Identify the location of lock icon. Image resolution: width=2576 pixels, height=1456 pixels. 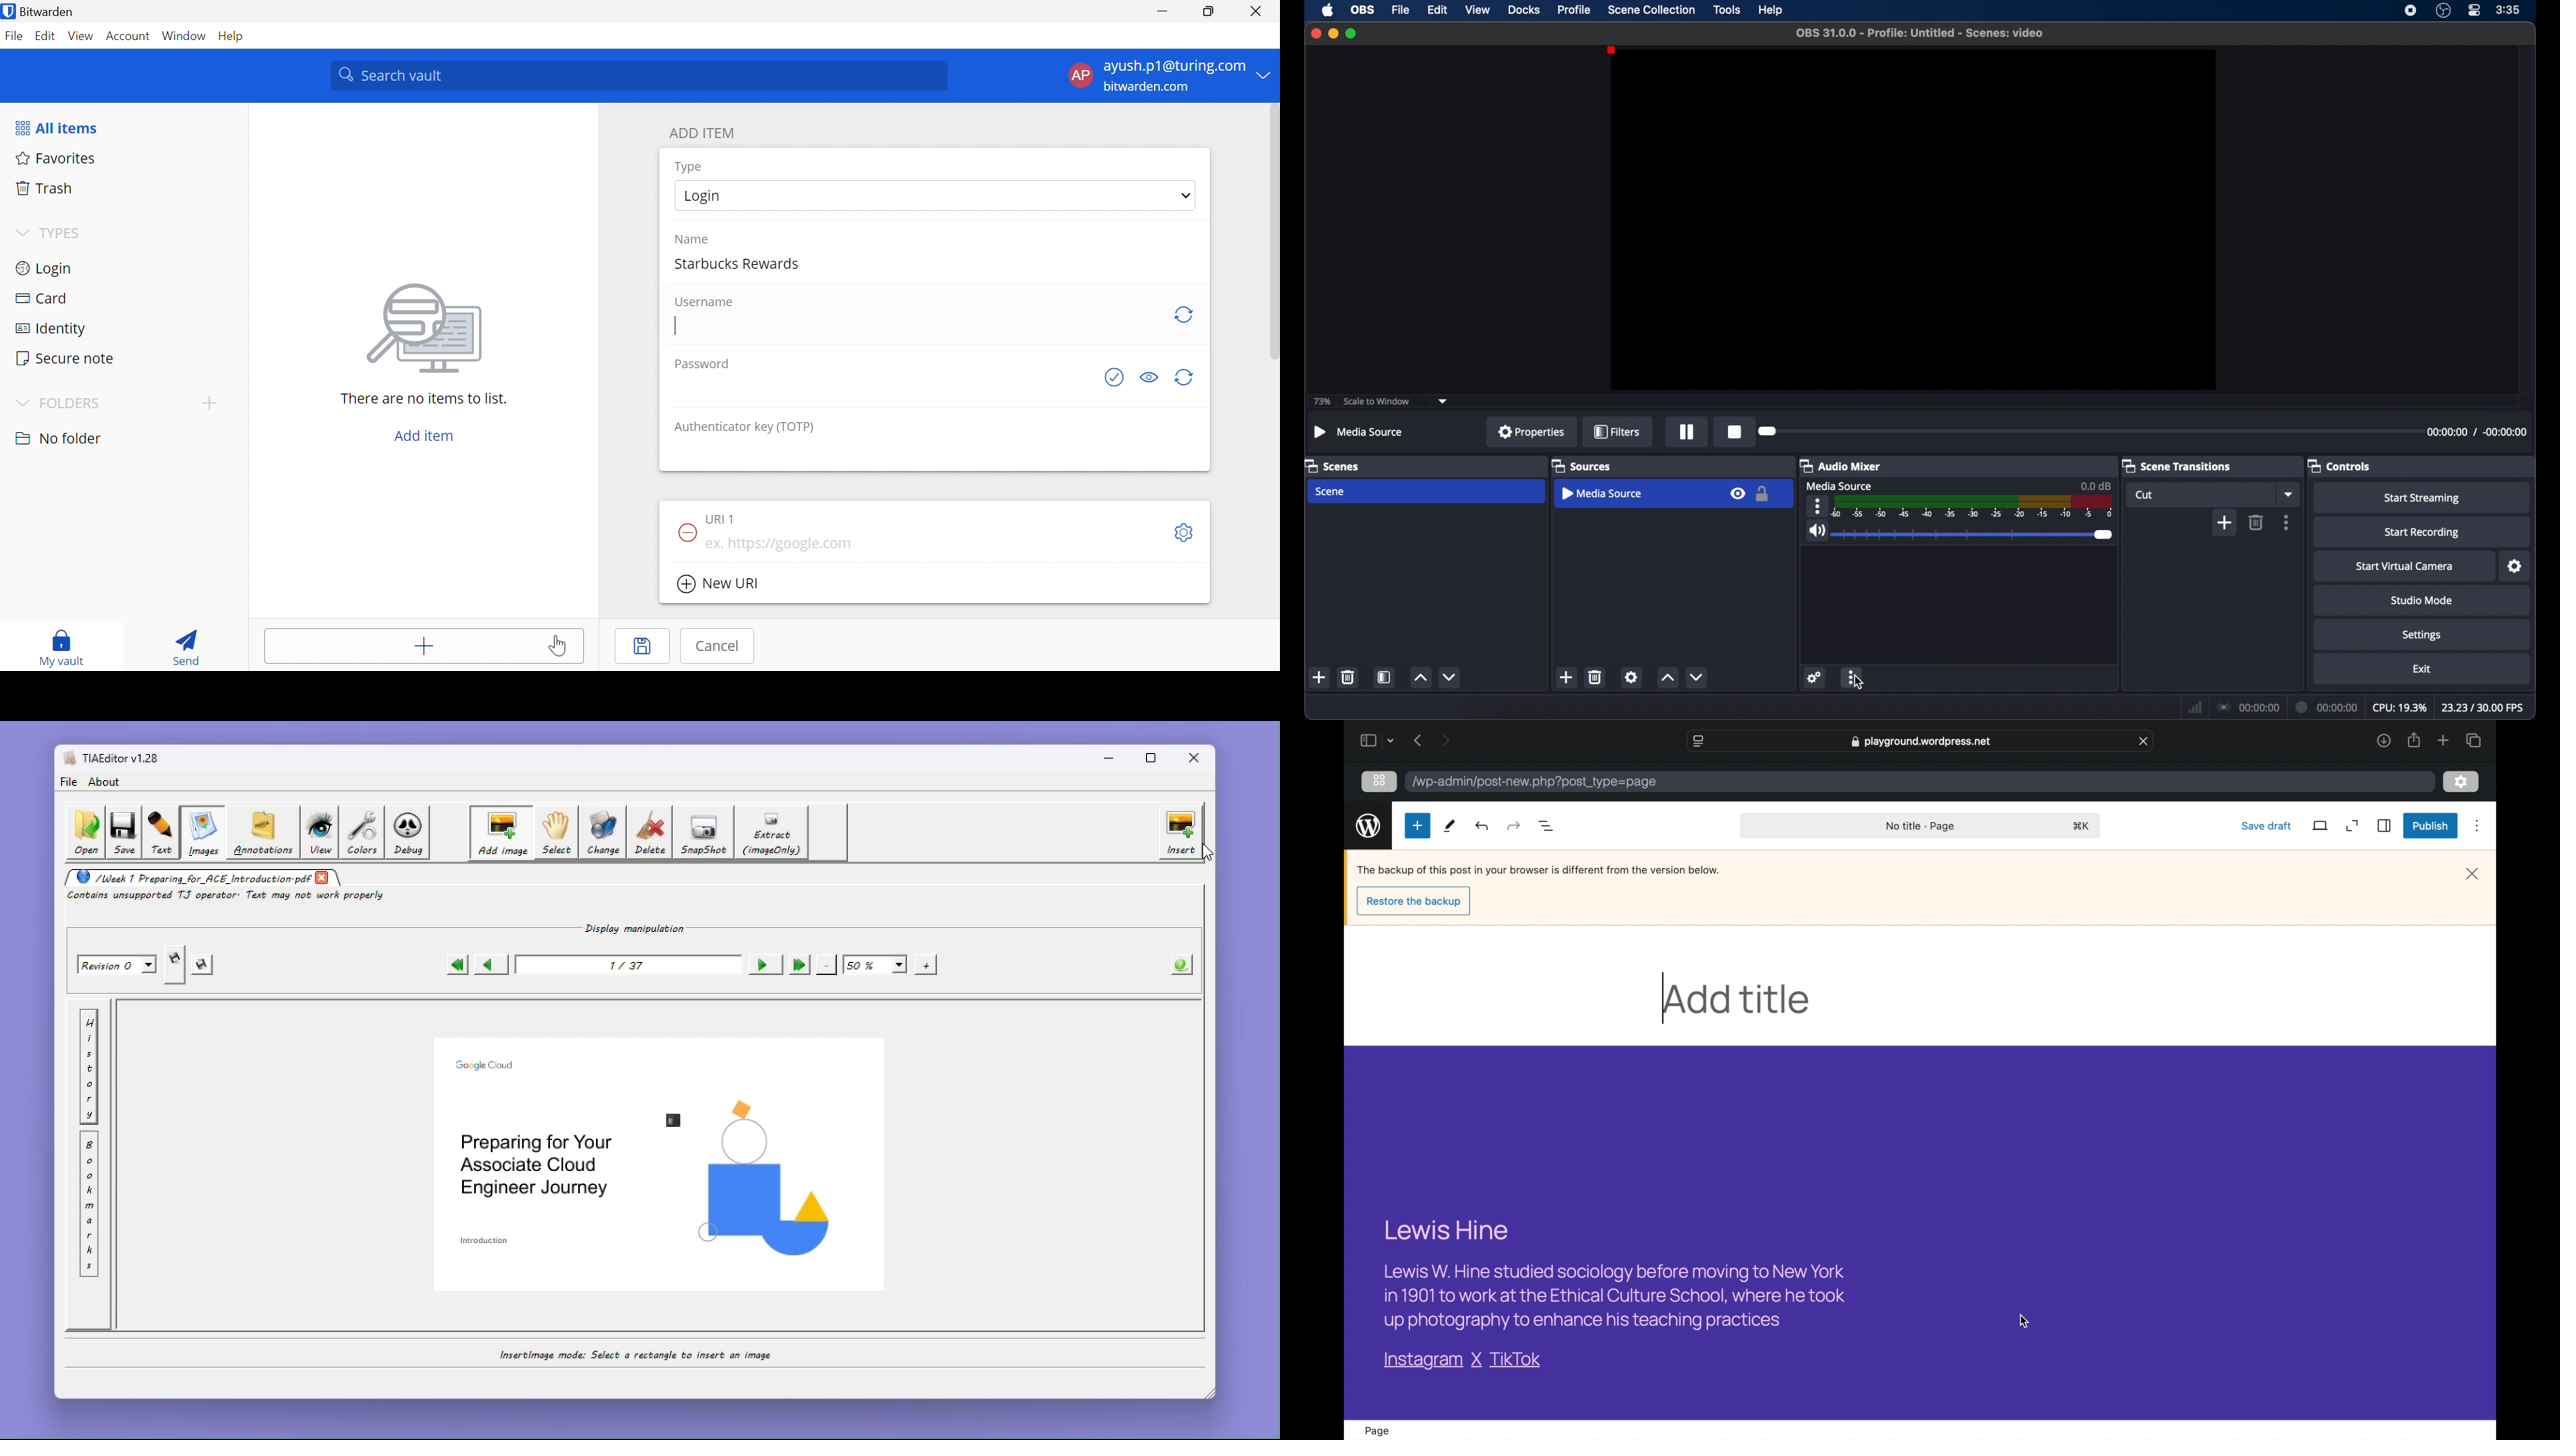
(1763, 493).